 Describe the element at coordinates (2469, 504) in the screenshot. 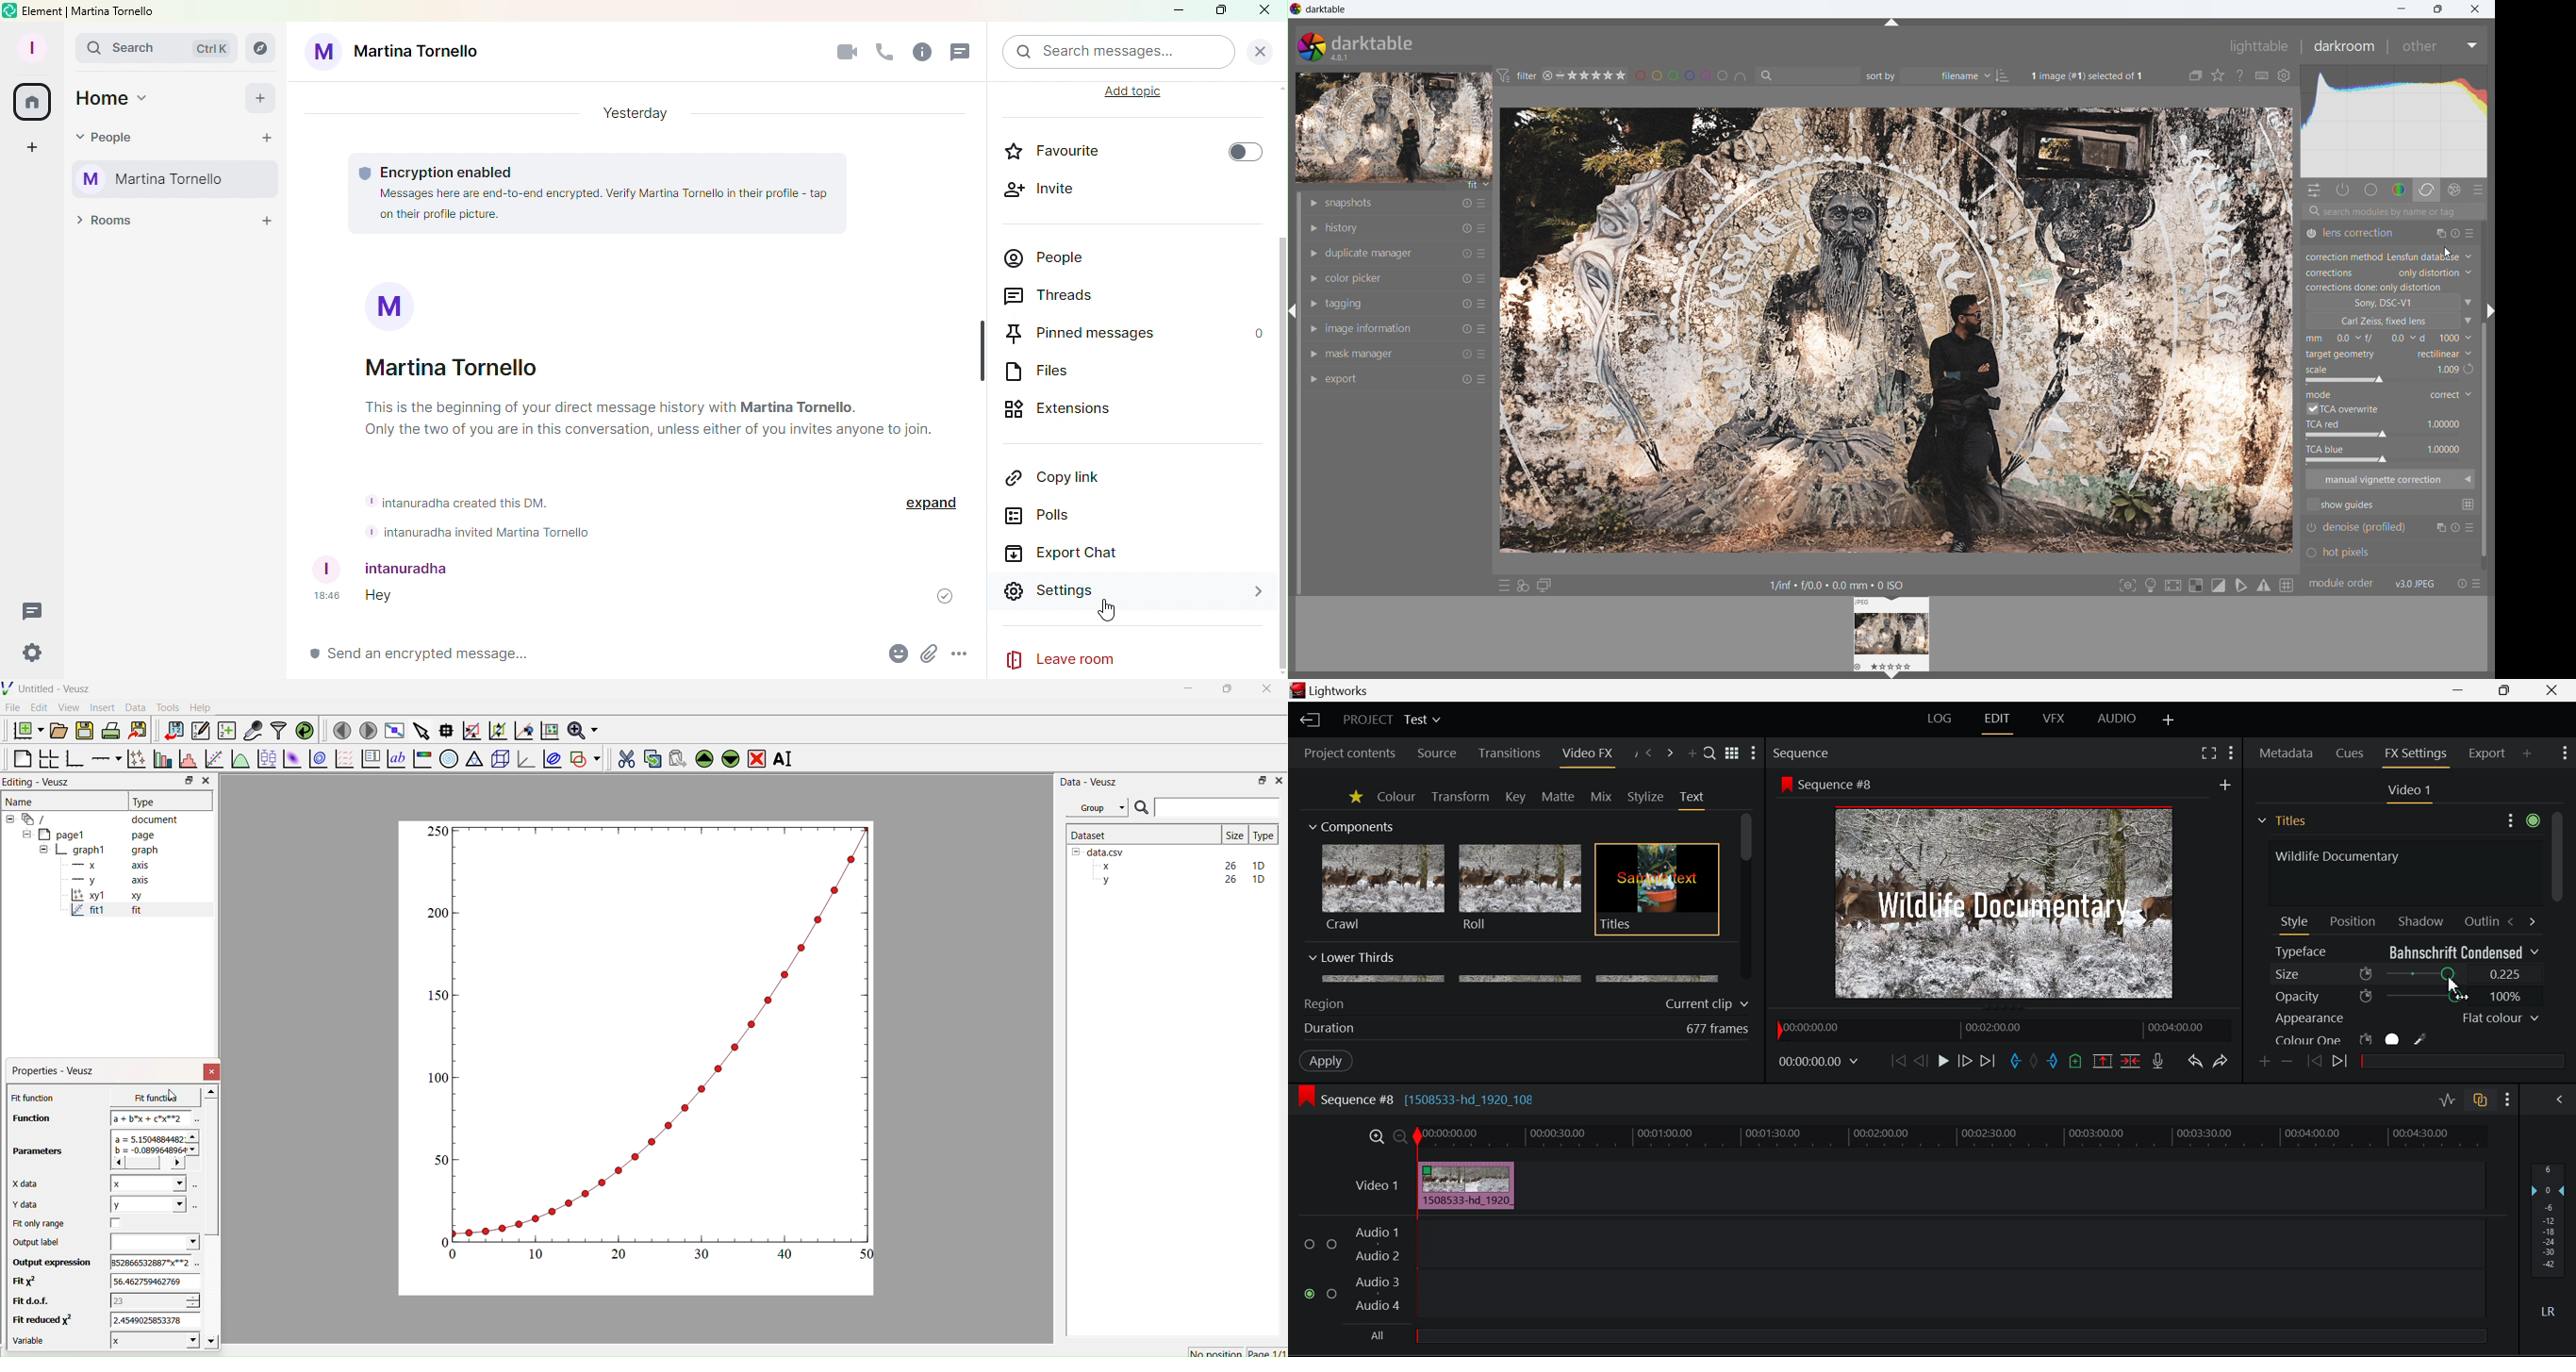

I see `change global guide settings` at that location.